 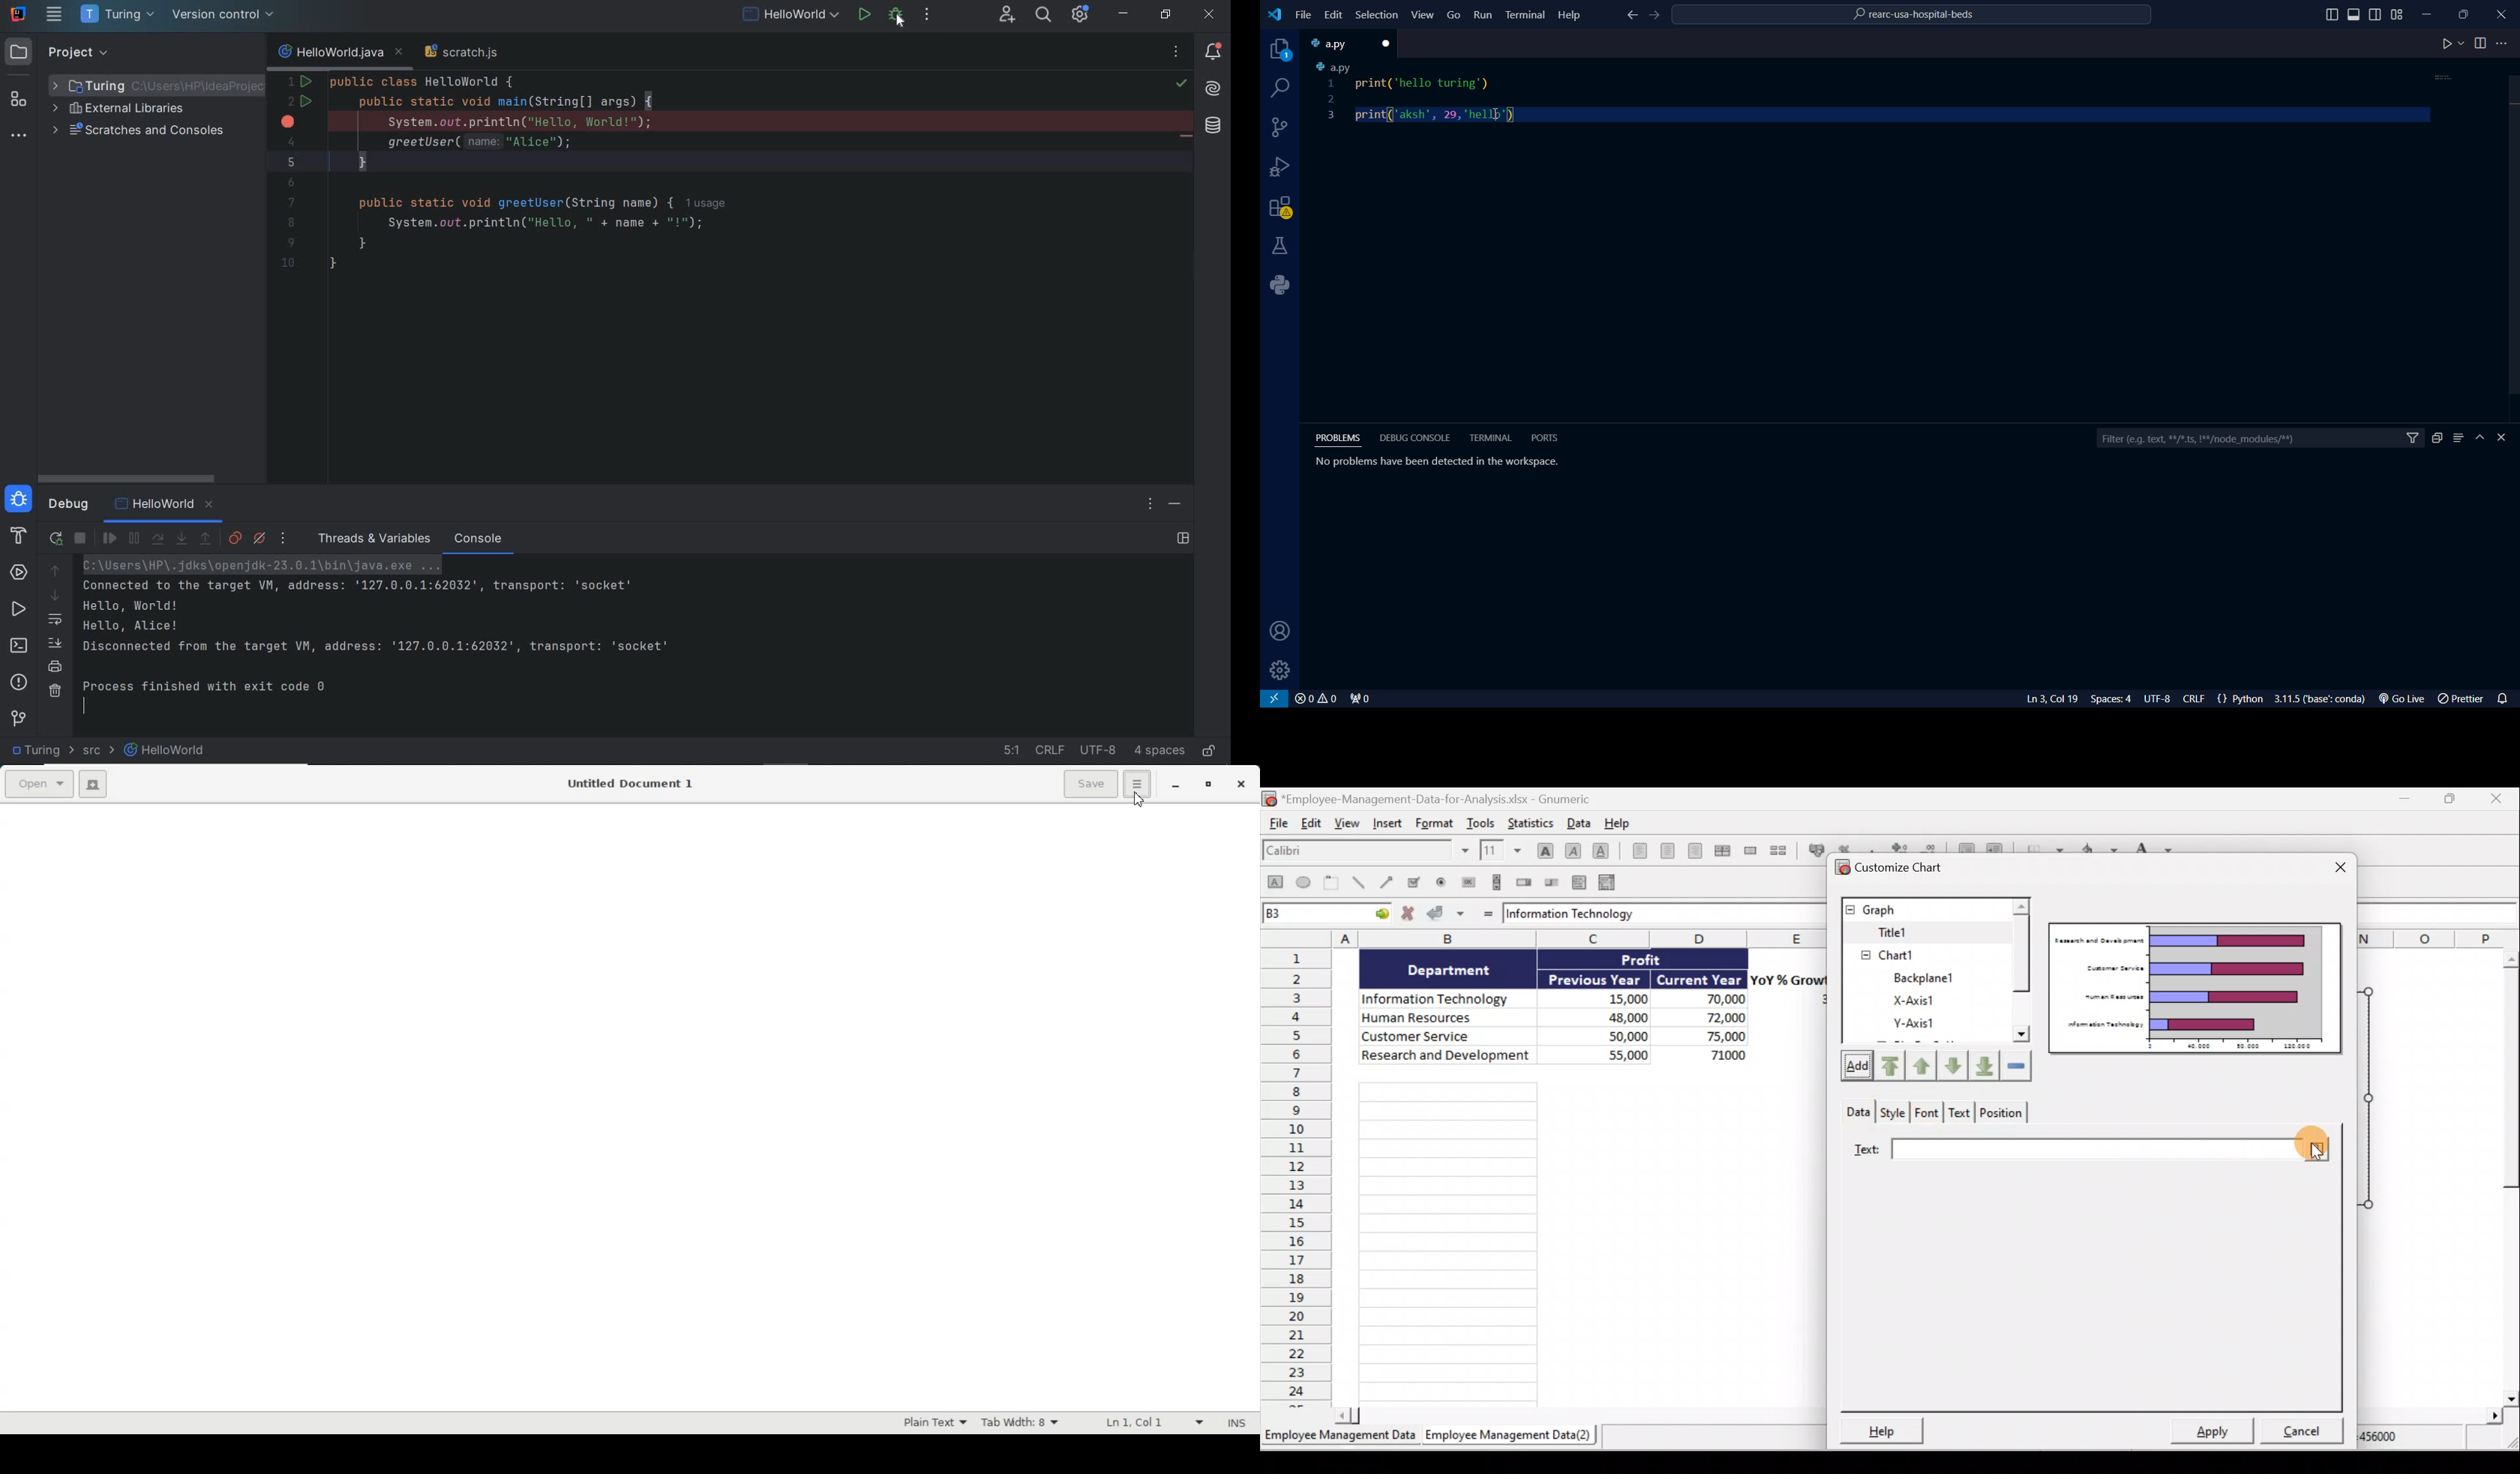 What do you see at coordinates (235, 538) in the screenshot?
I see `view breaking points` at bounding box center [235, 538].